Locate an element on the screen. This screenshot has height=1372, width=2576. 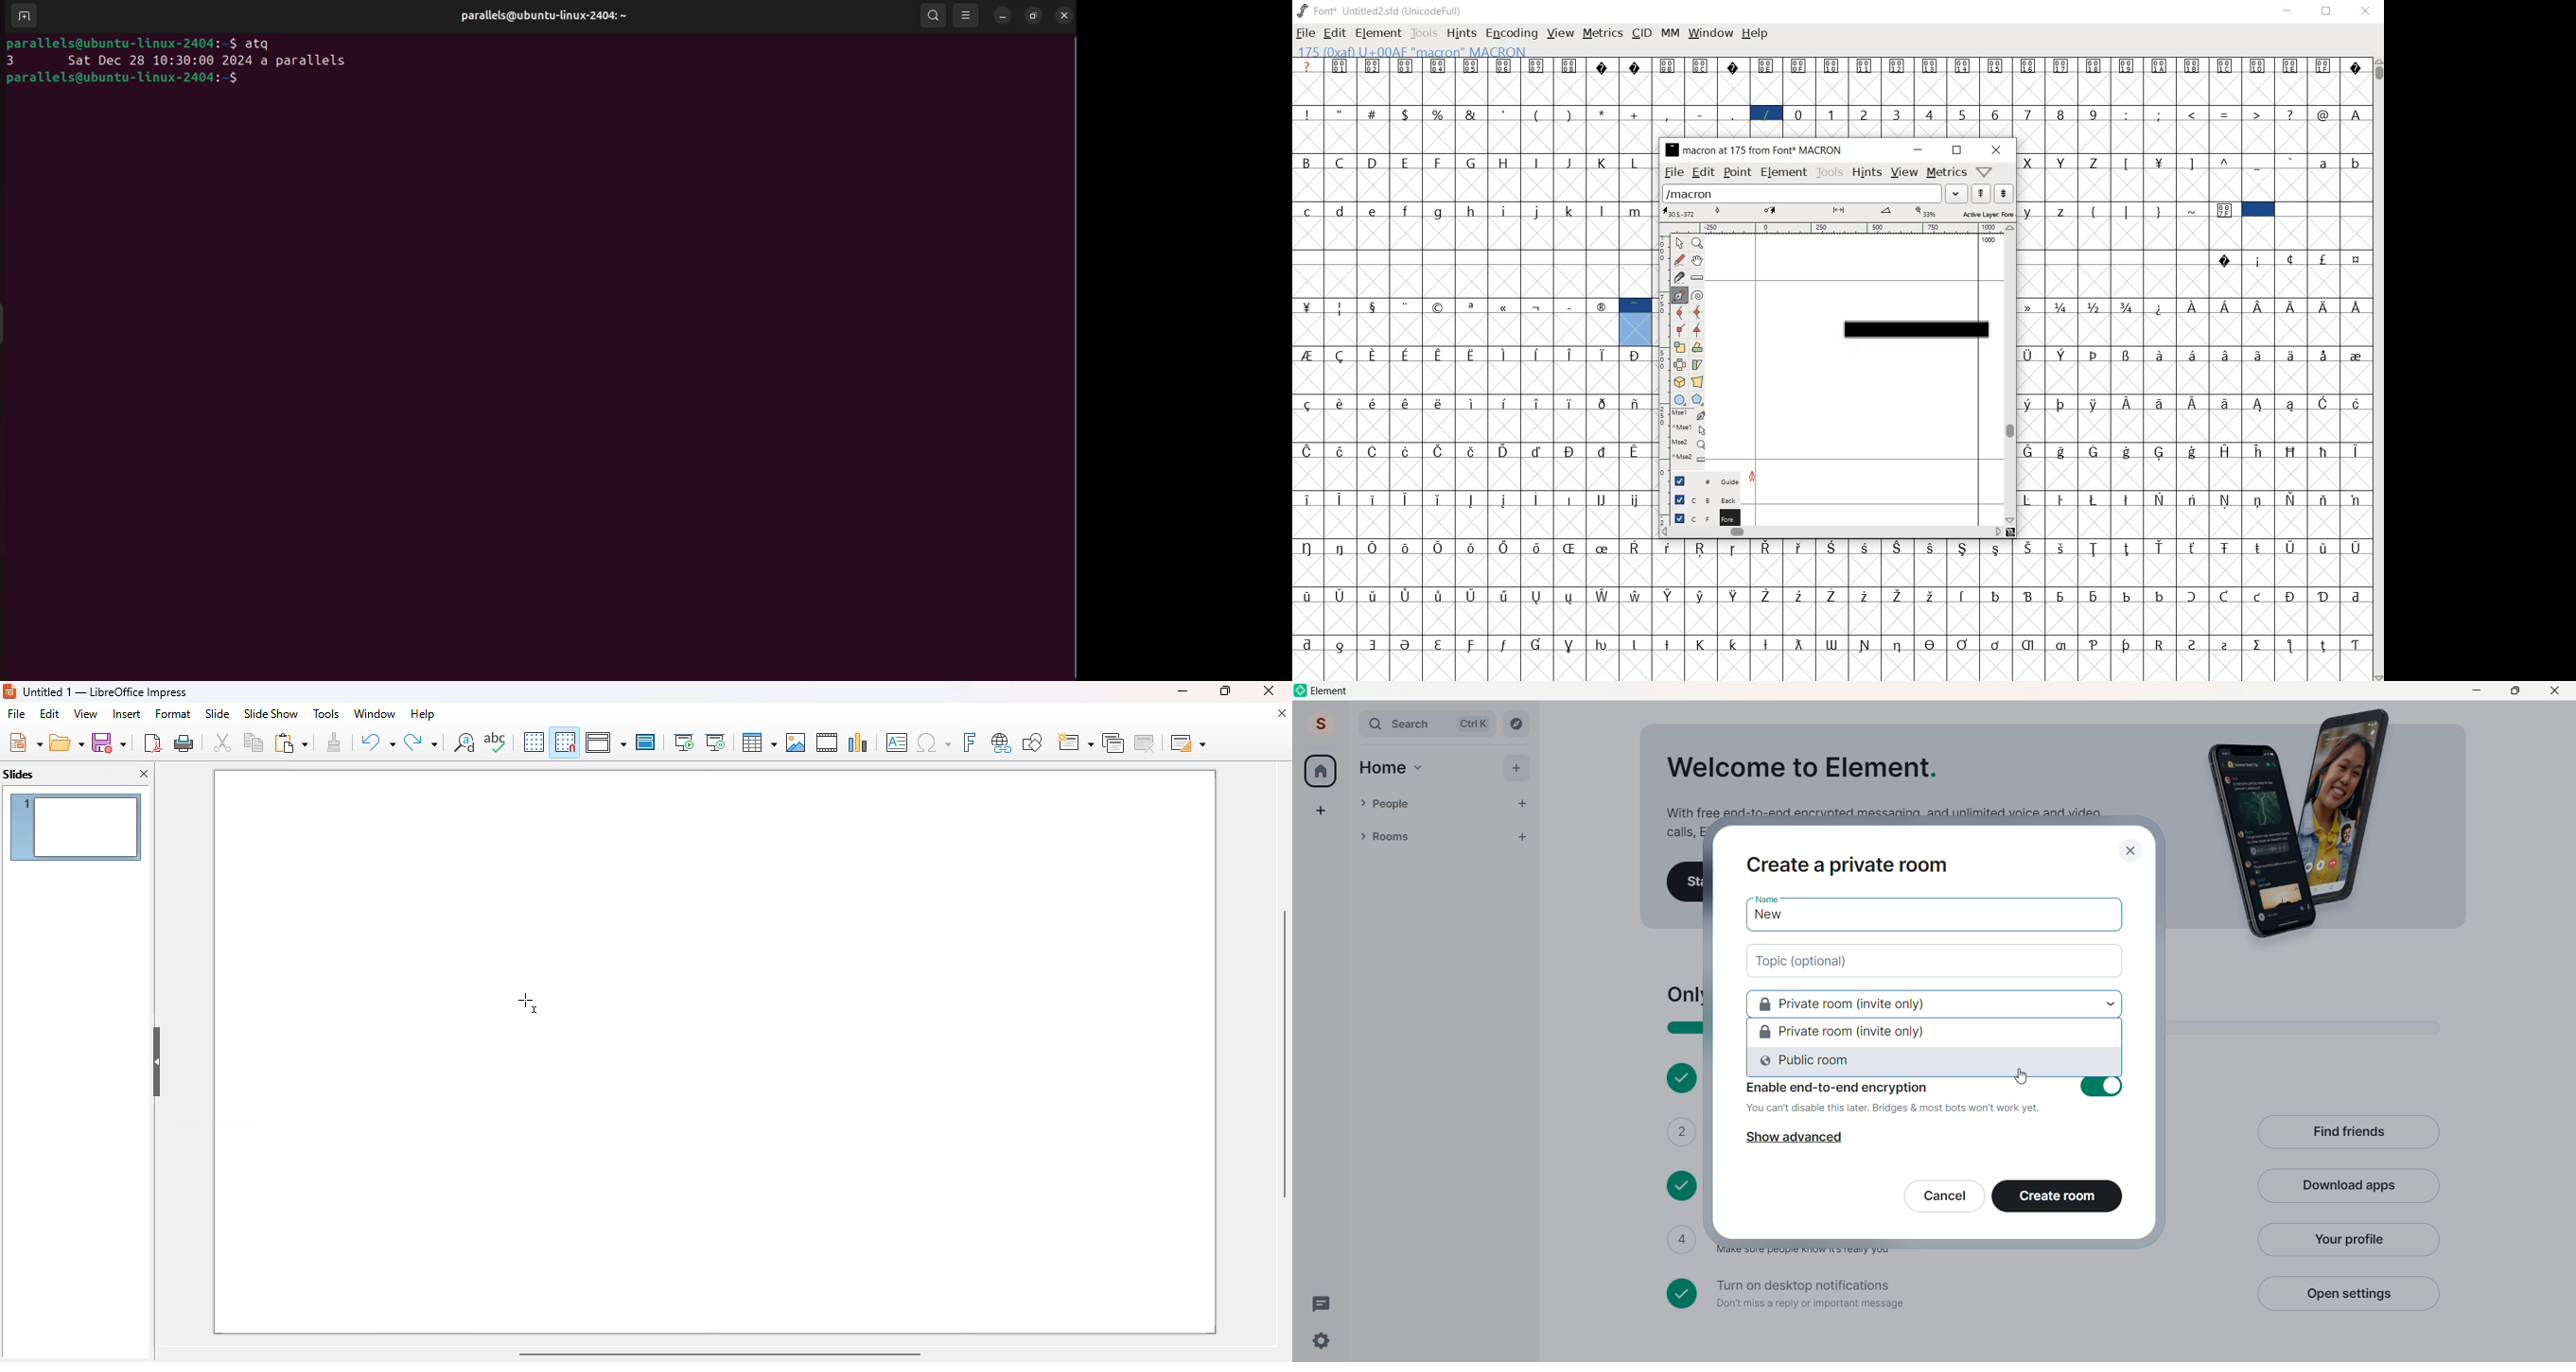
Symbol is located at coordinates (1375, 307).